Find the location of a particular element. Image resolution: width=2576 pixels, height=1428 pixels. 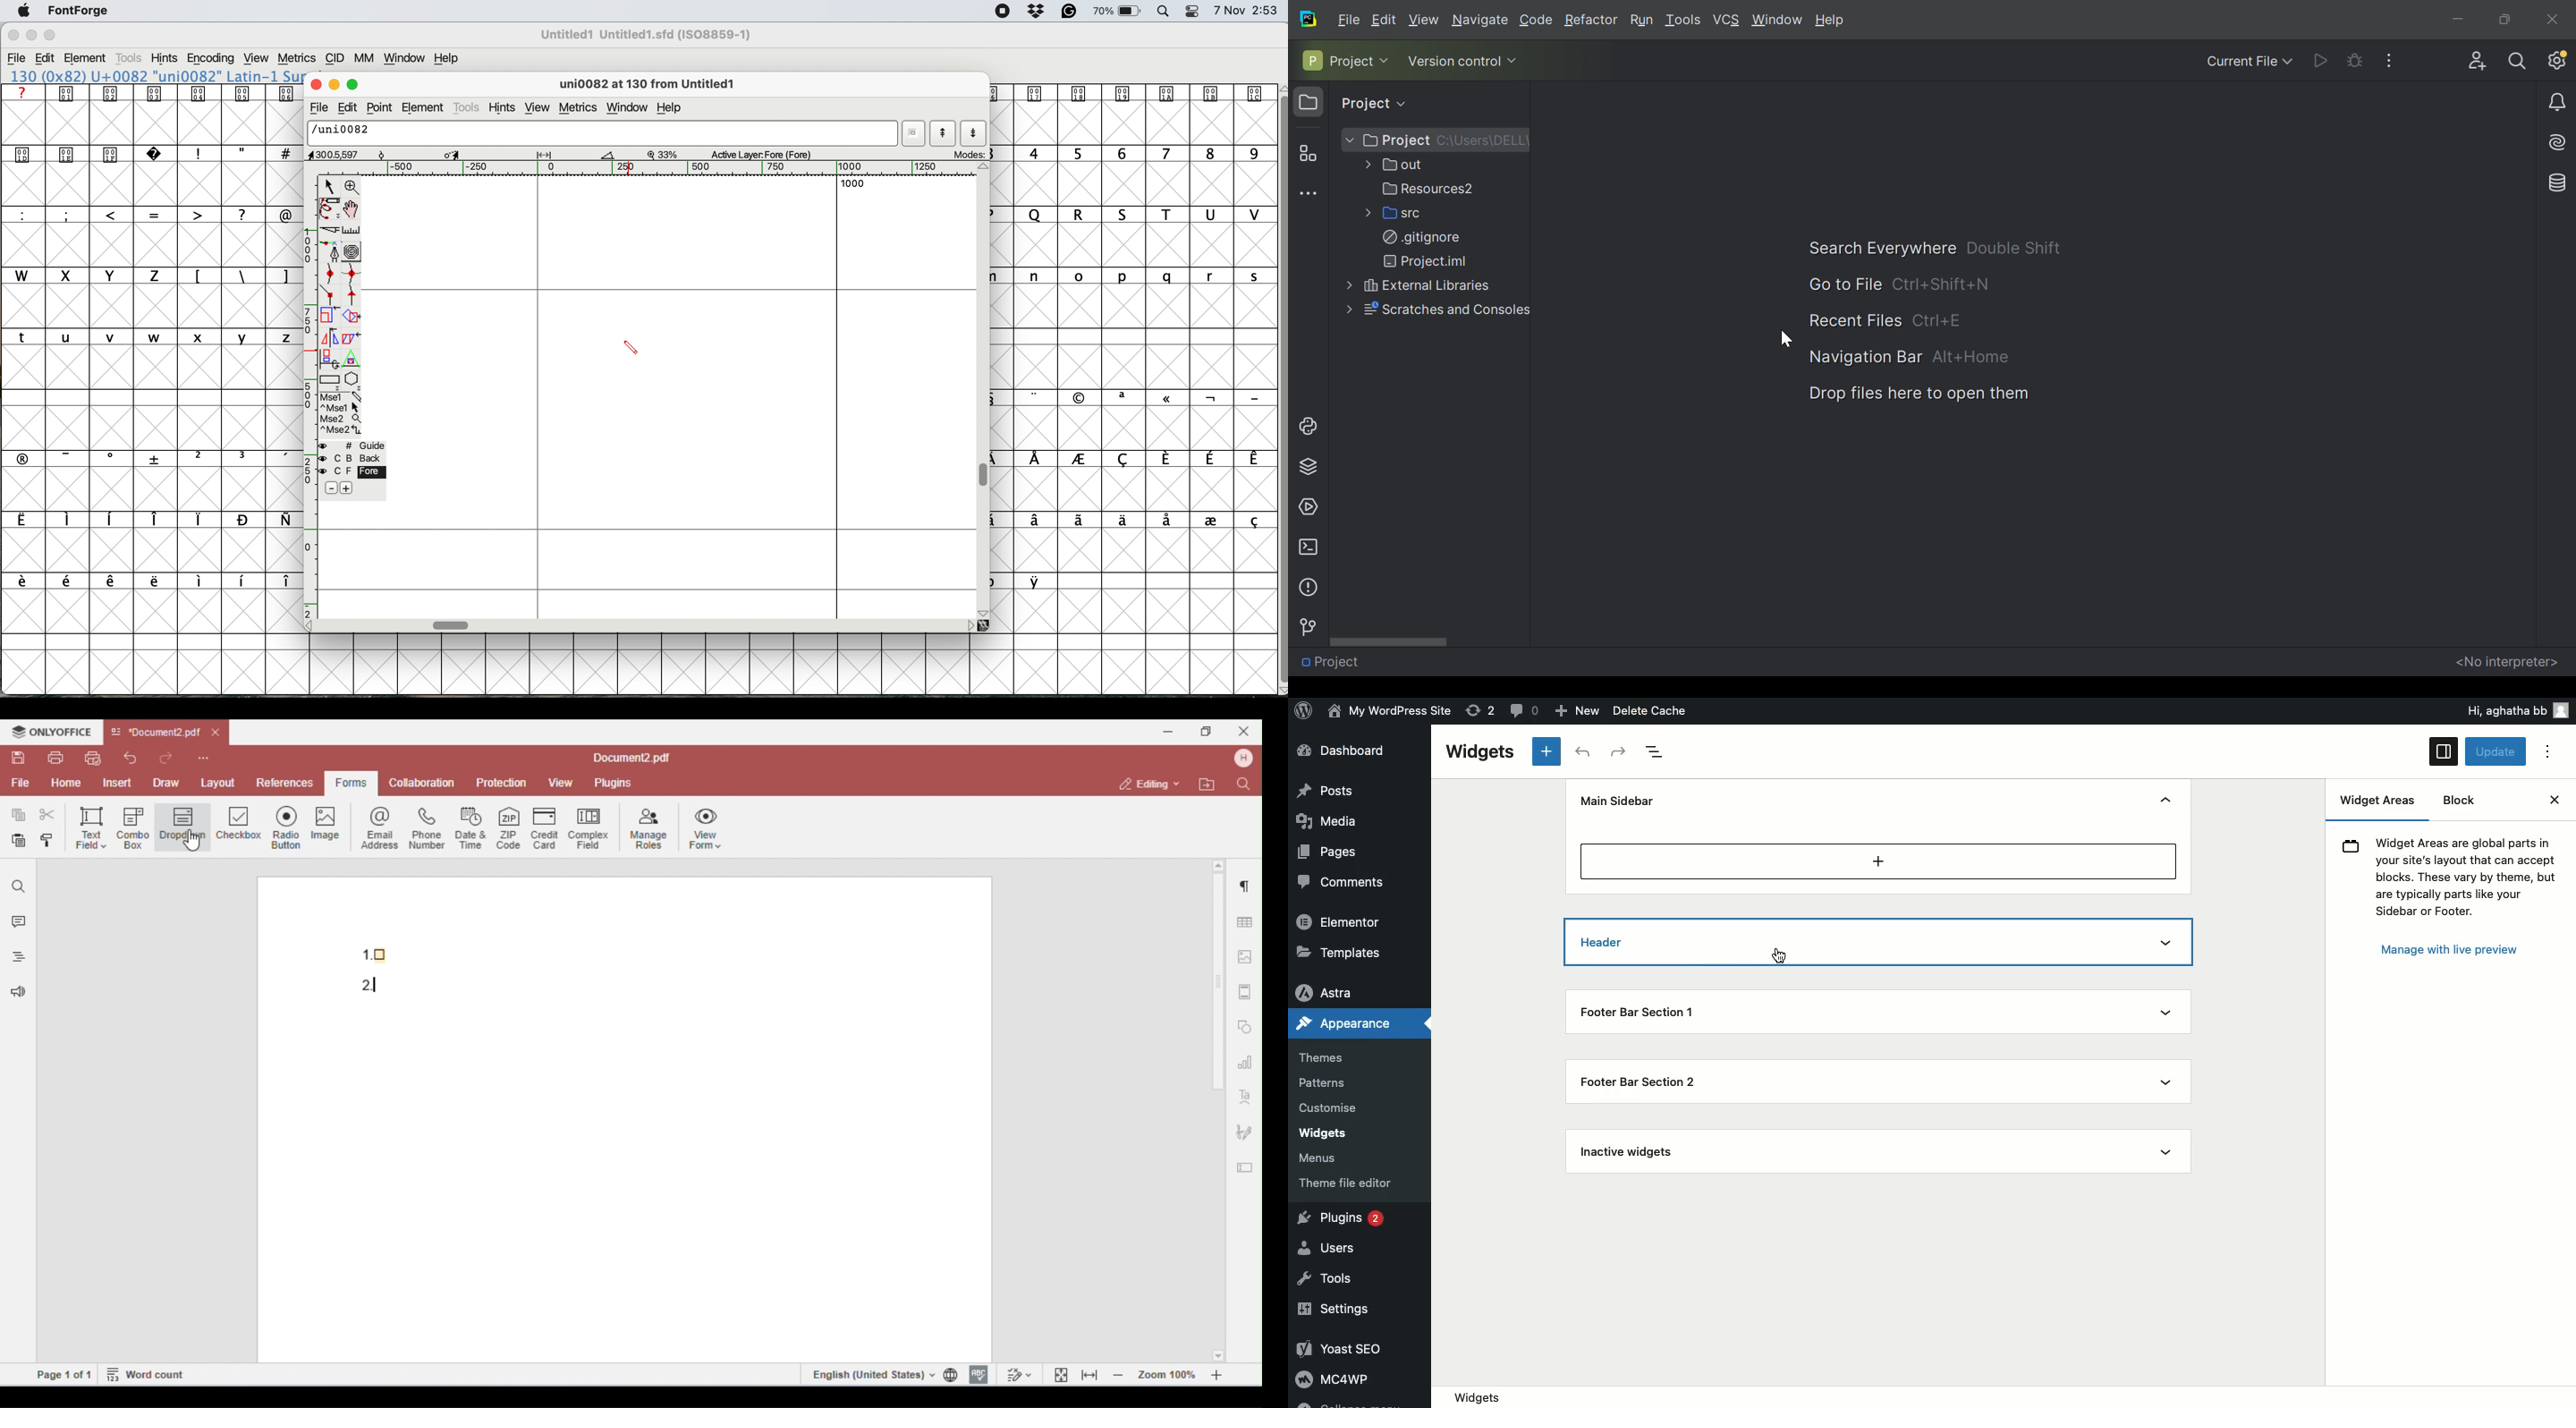

minimise is located at coordinates (334, 85).